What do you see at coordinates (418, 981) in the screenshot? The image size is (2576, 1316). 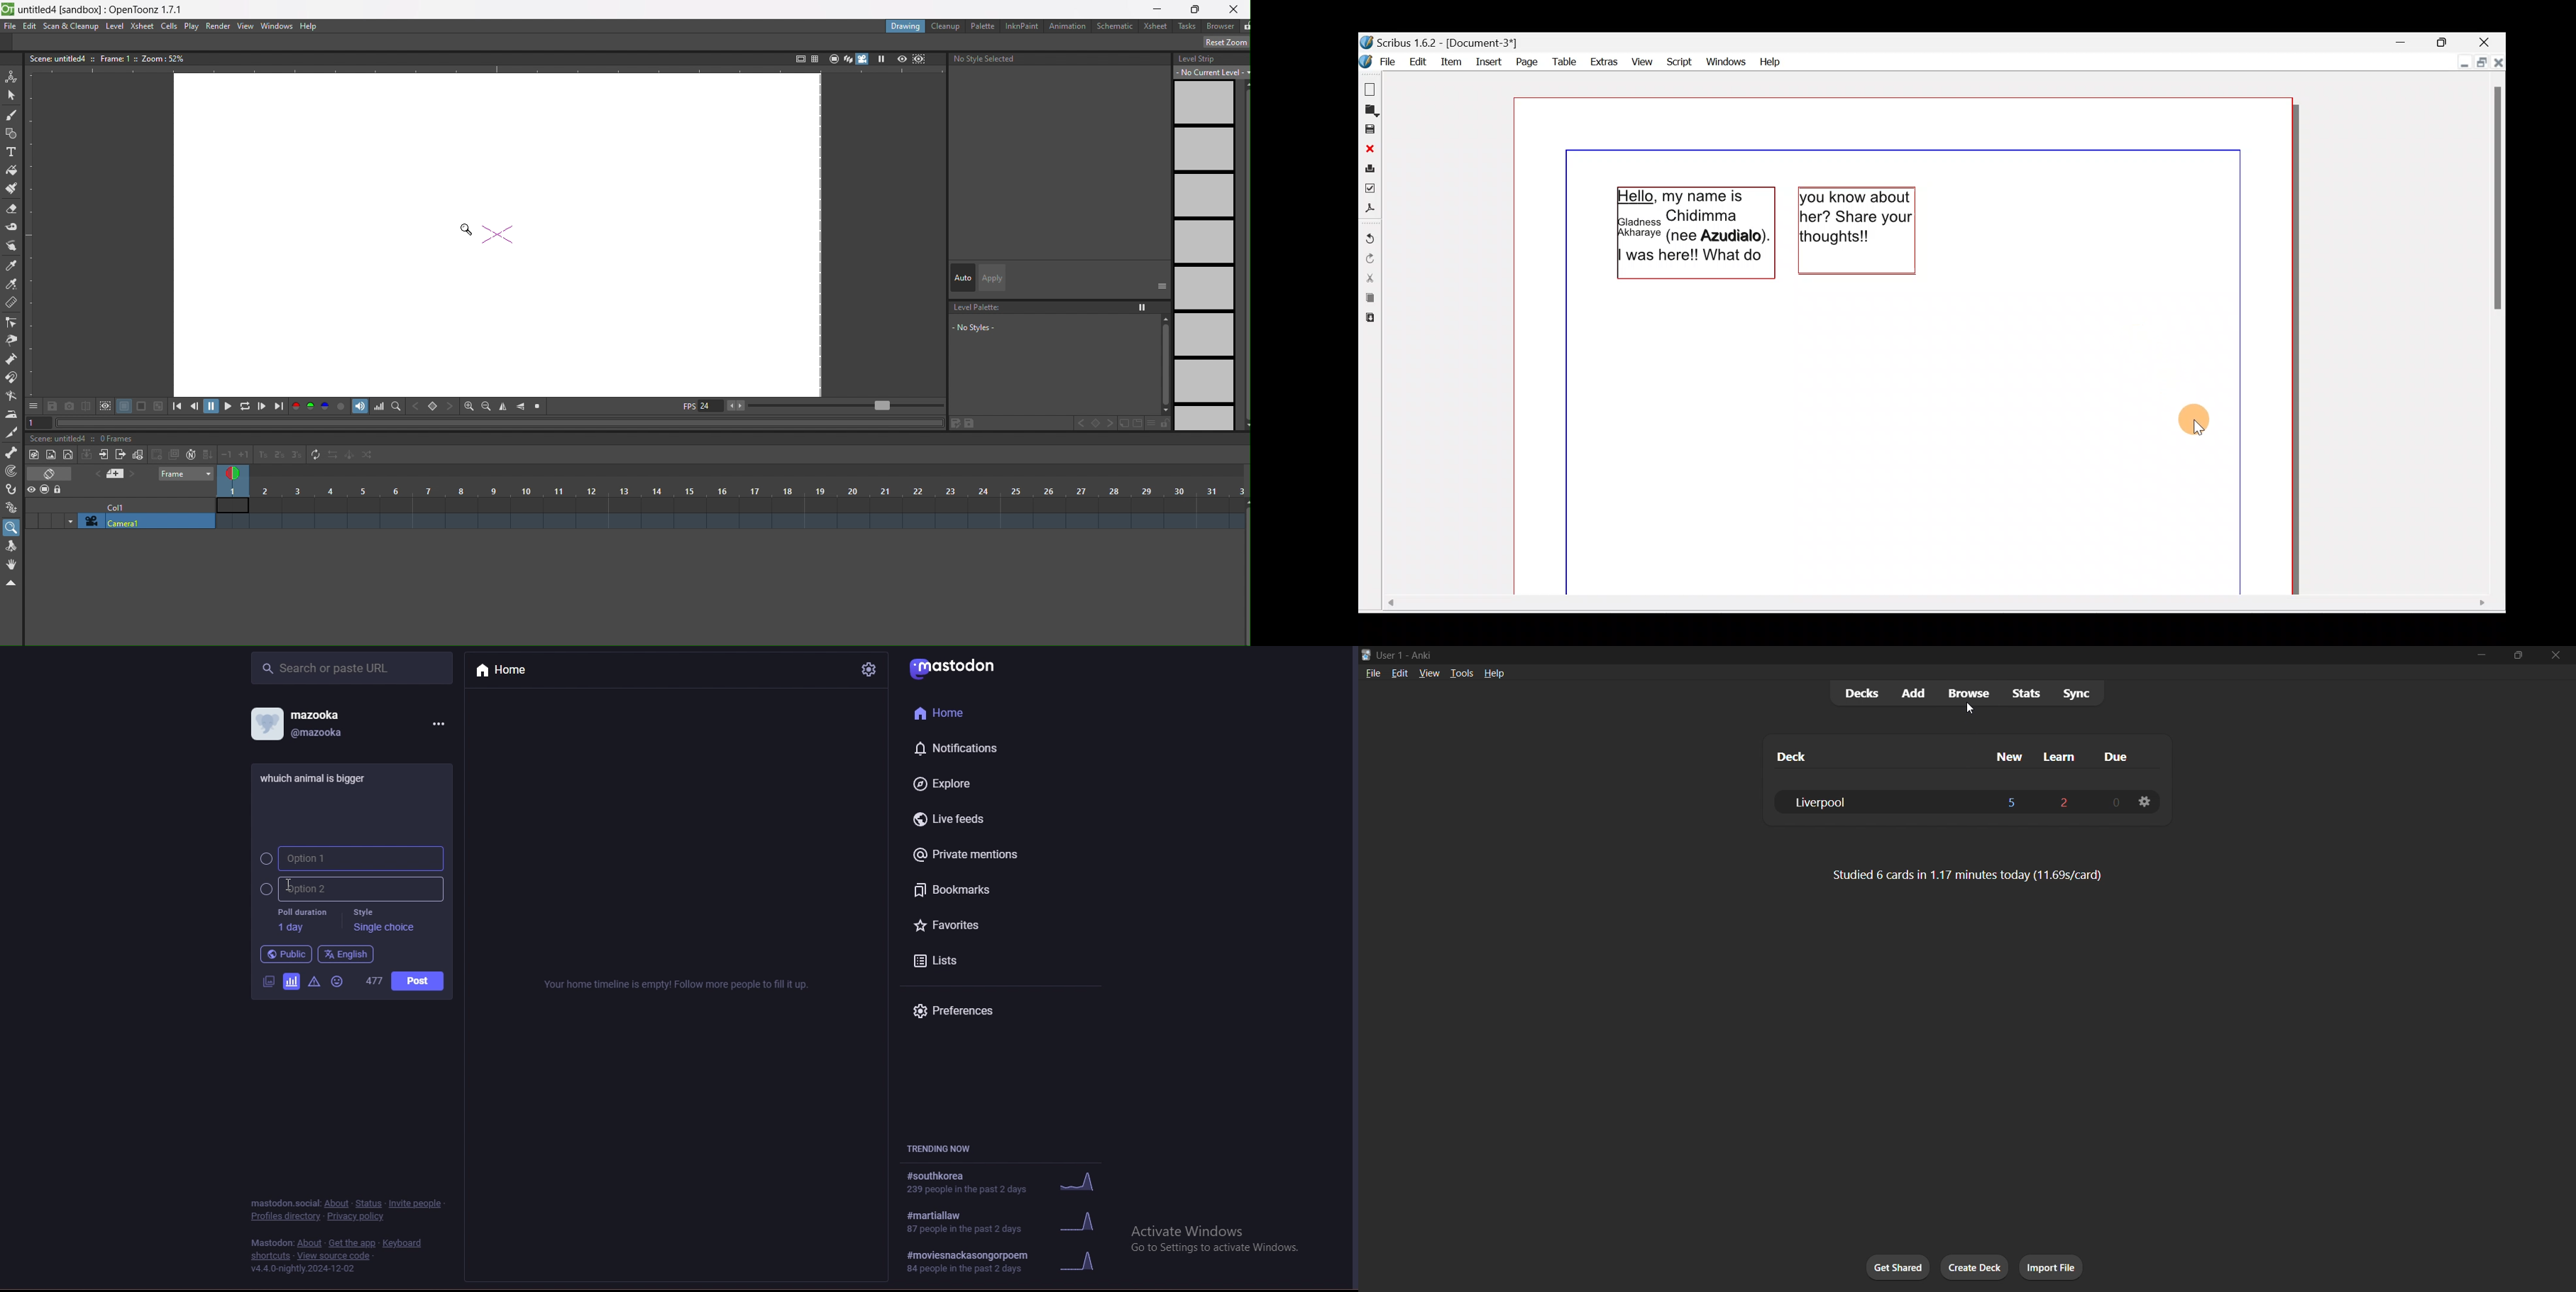 I see `post` at bounding box center [418, 981].